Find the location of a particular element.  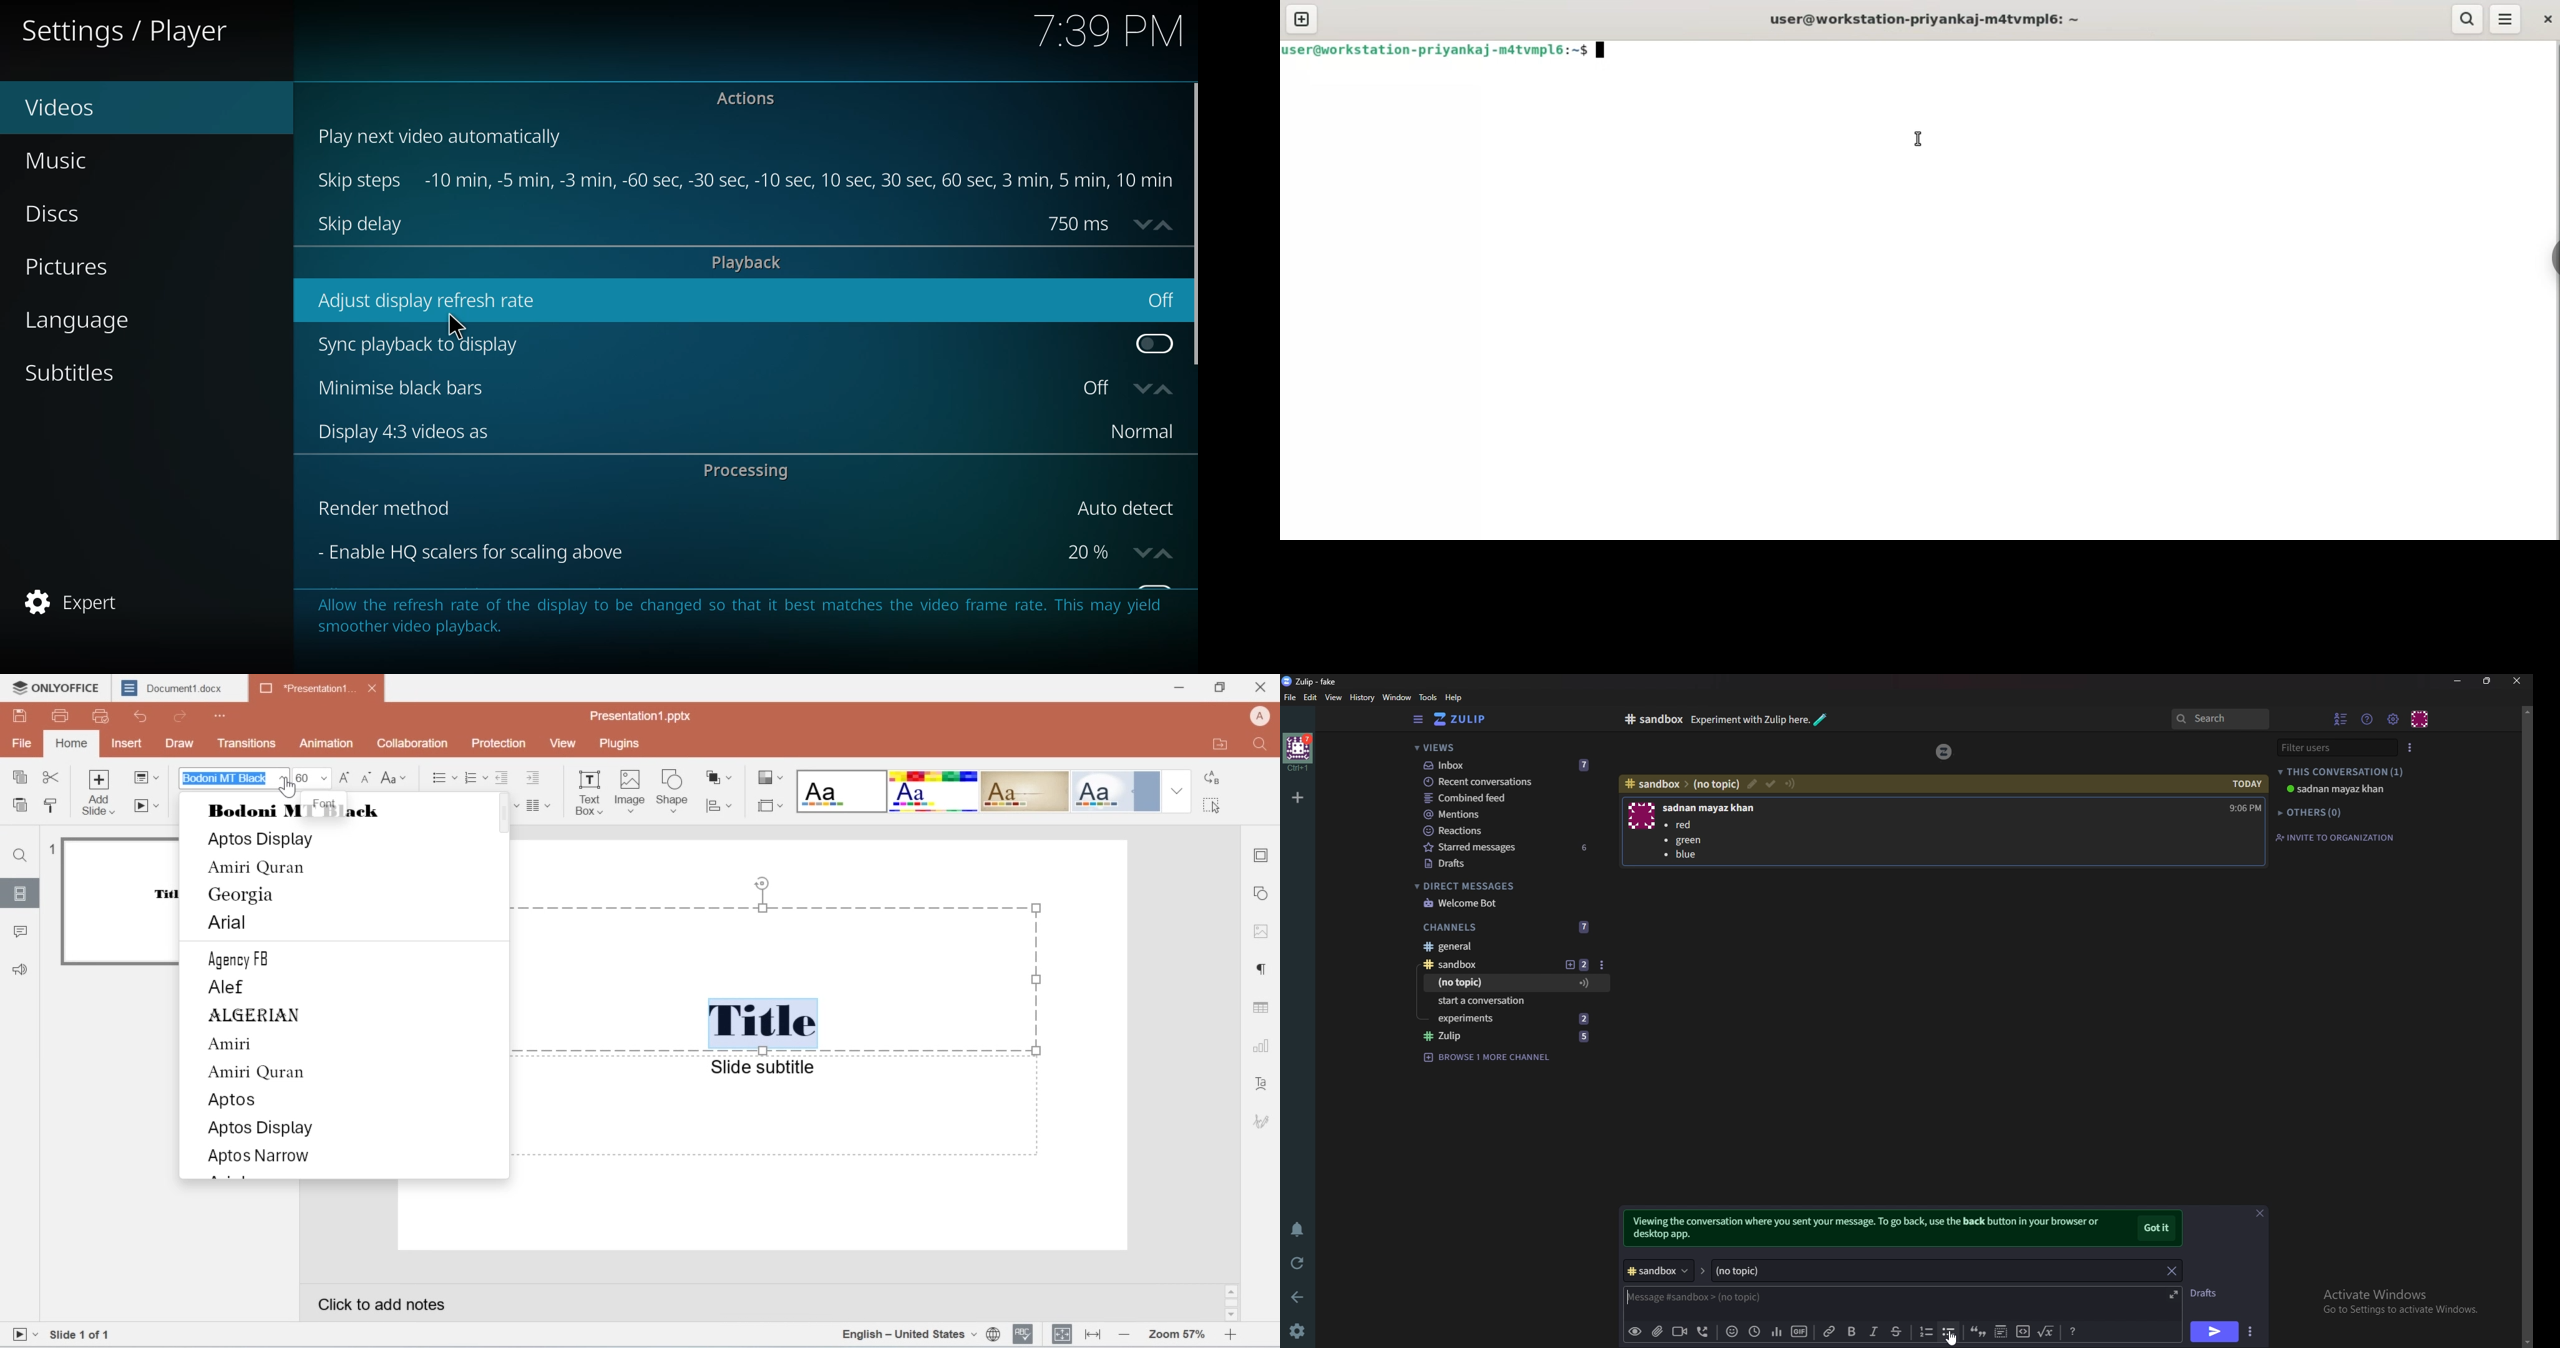

Aptos Narrow is located at coordinates (259, 1156).